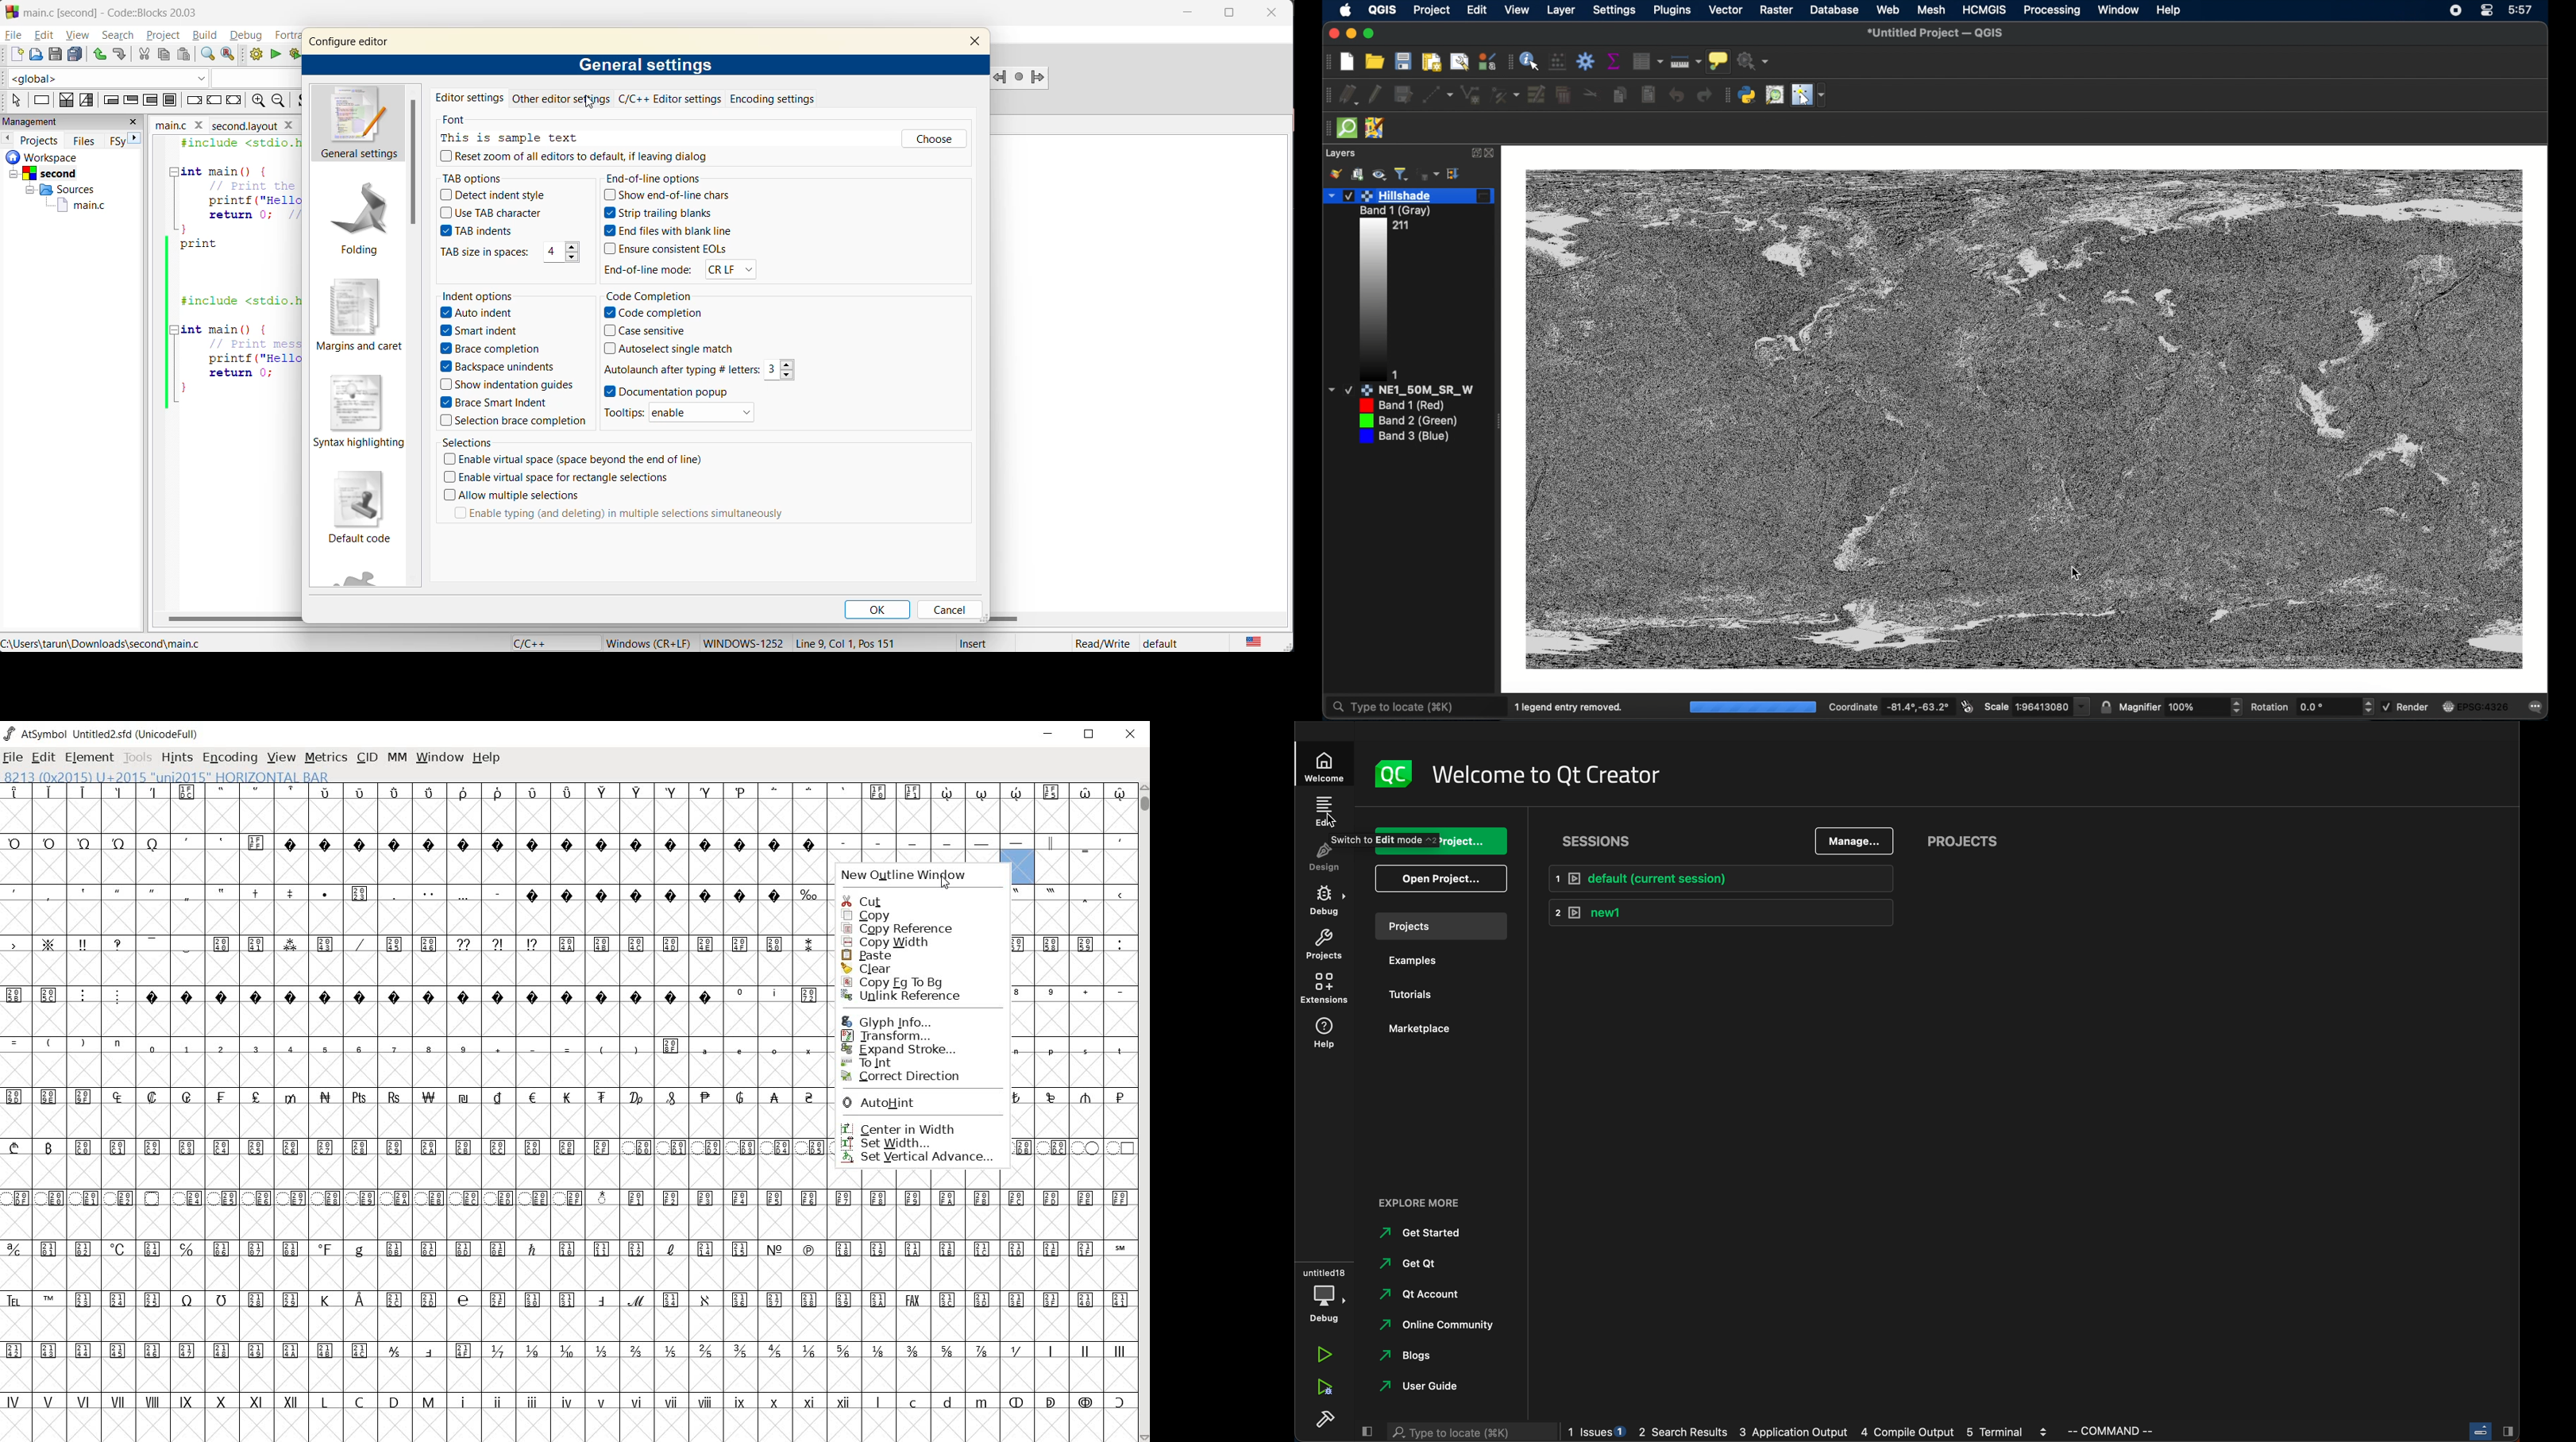  Describe the element at coordinates (898, 928) in the screenshot. I see `copy reference` at that location.